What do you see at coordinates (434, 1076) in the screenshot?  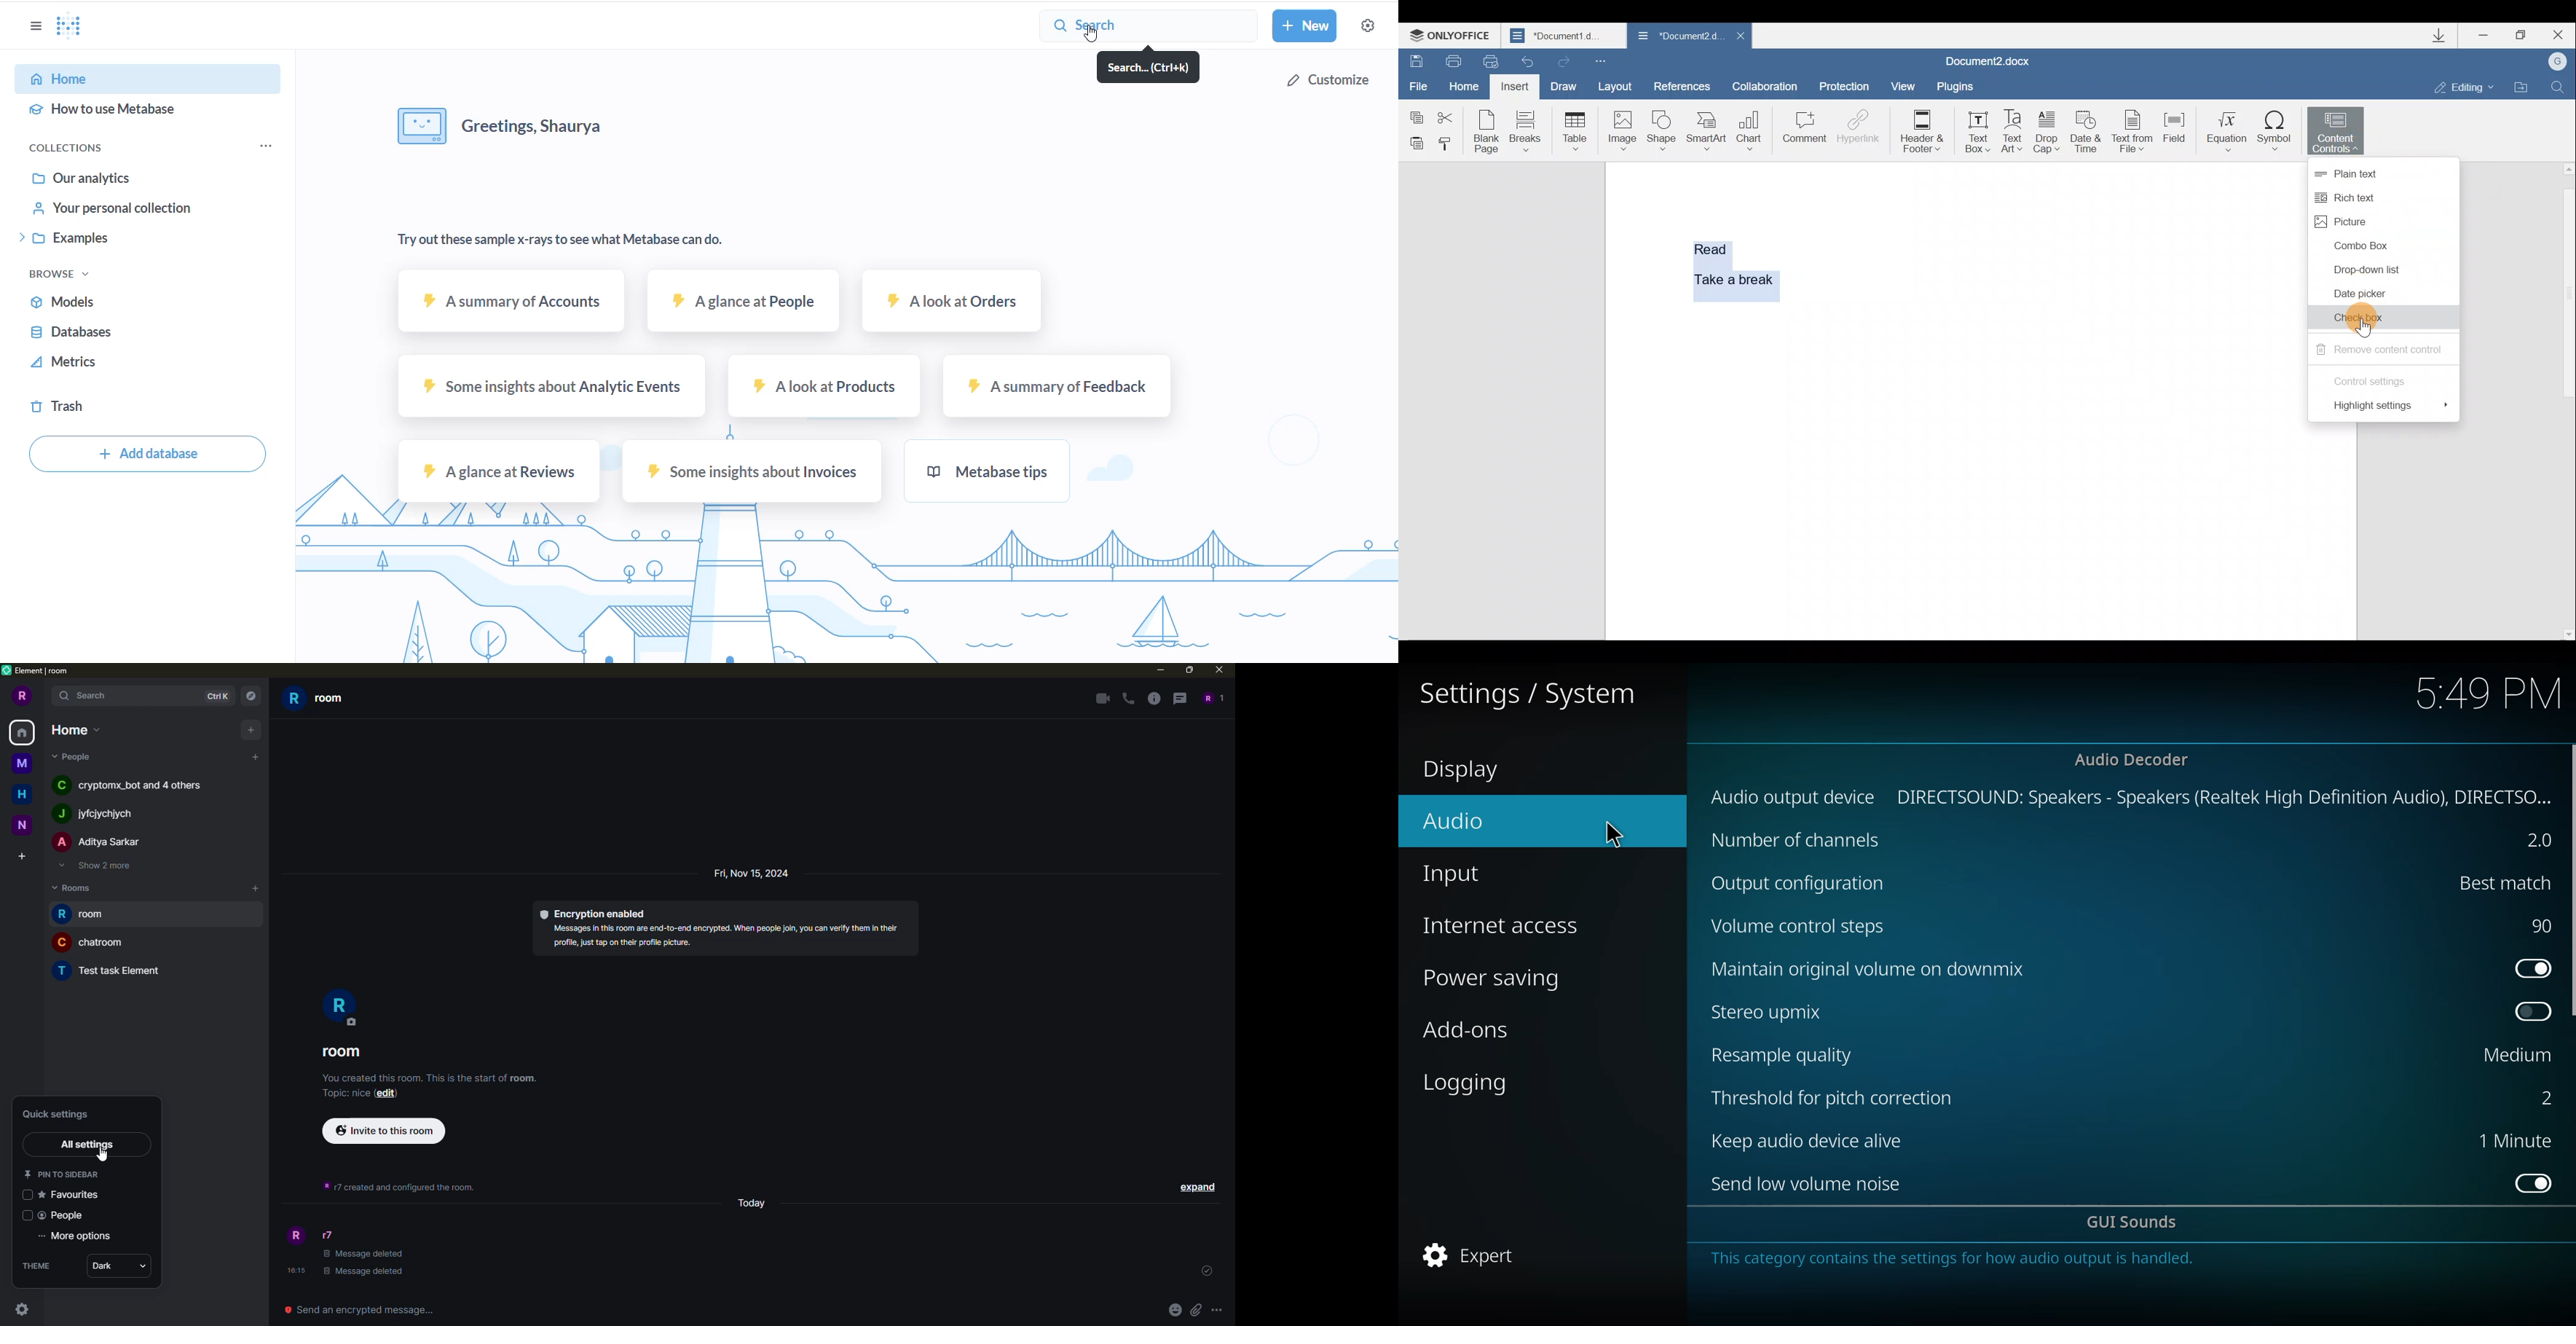 I see `info` at bounding box center [434, 1076].